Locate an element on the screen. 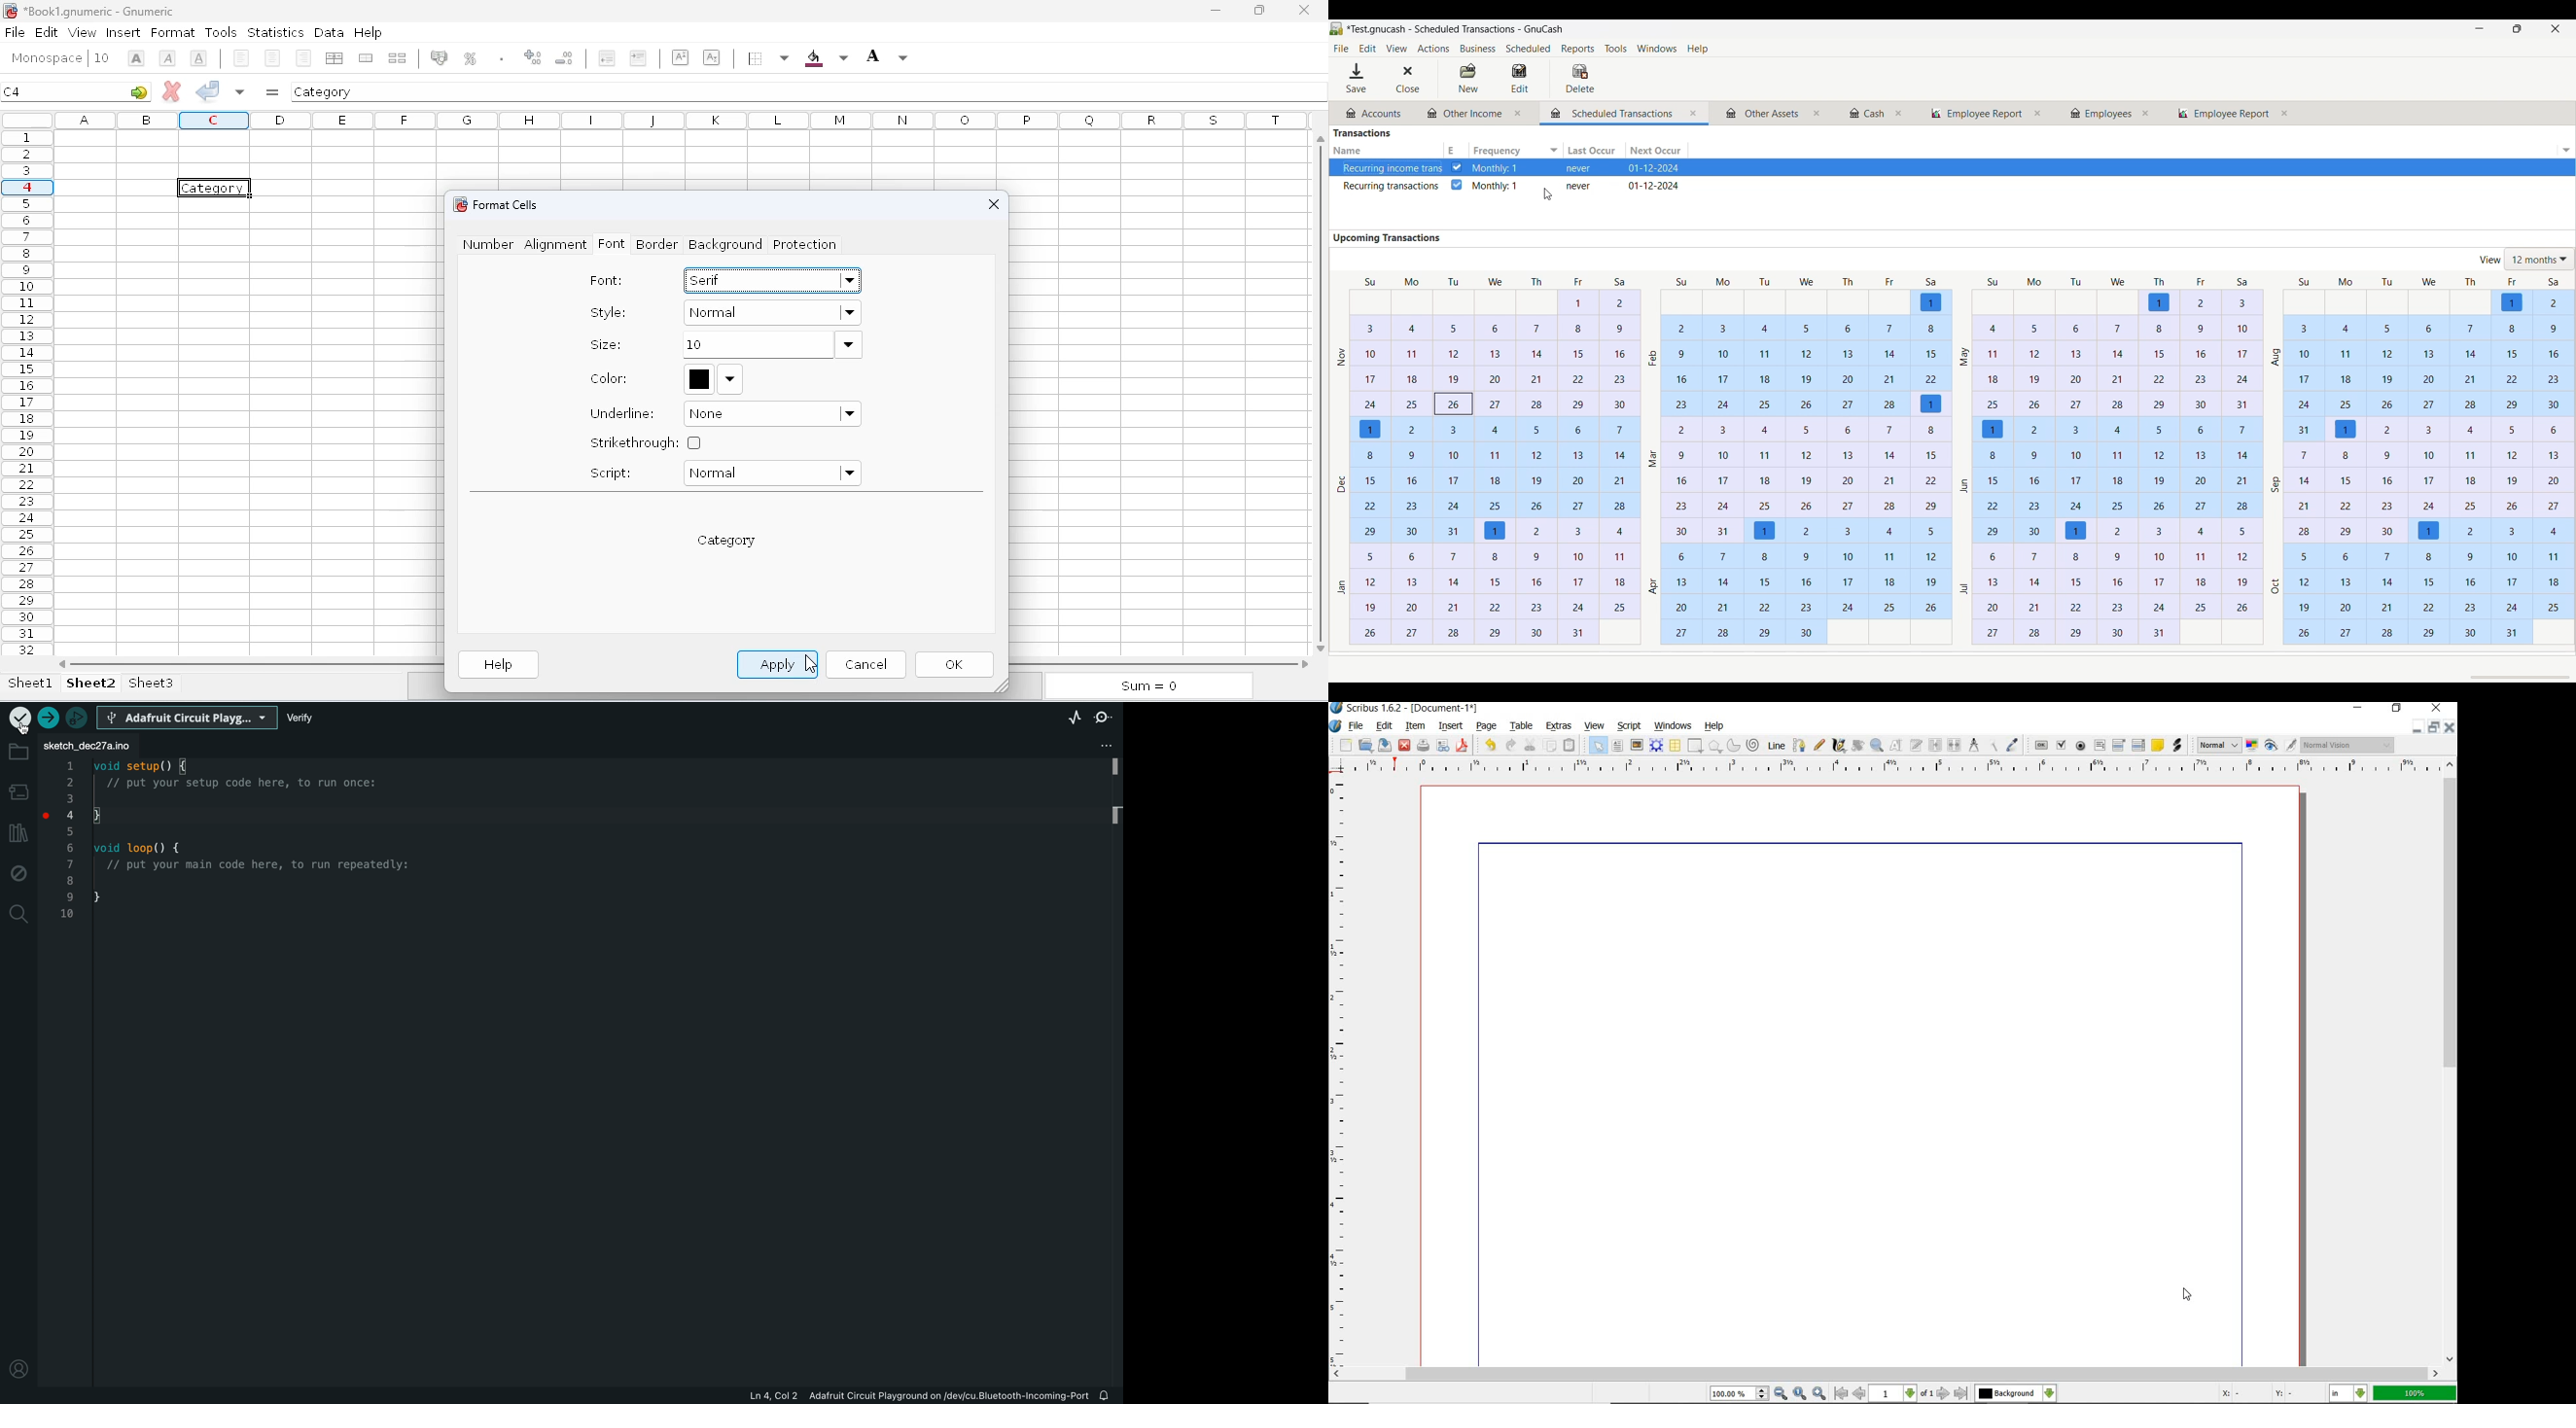 This screenshot has height=1428, width=2576. profile is located at coordinates (17, 1369).